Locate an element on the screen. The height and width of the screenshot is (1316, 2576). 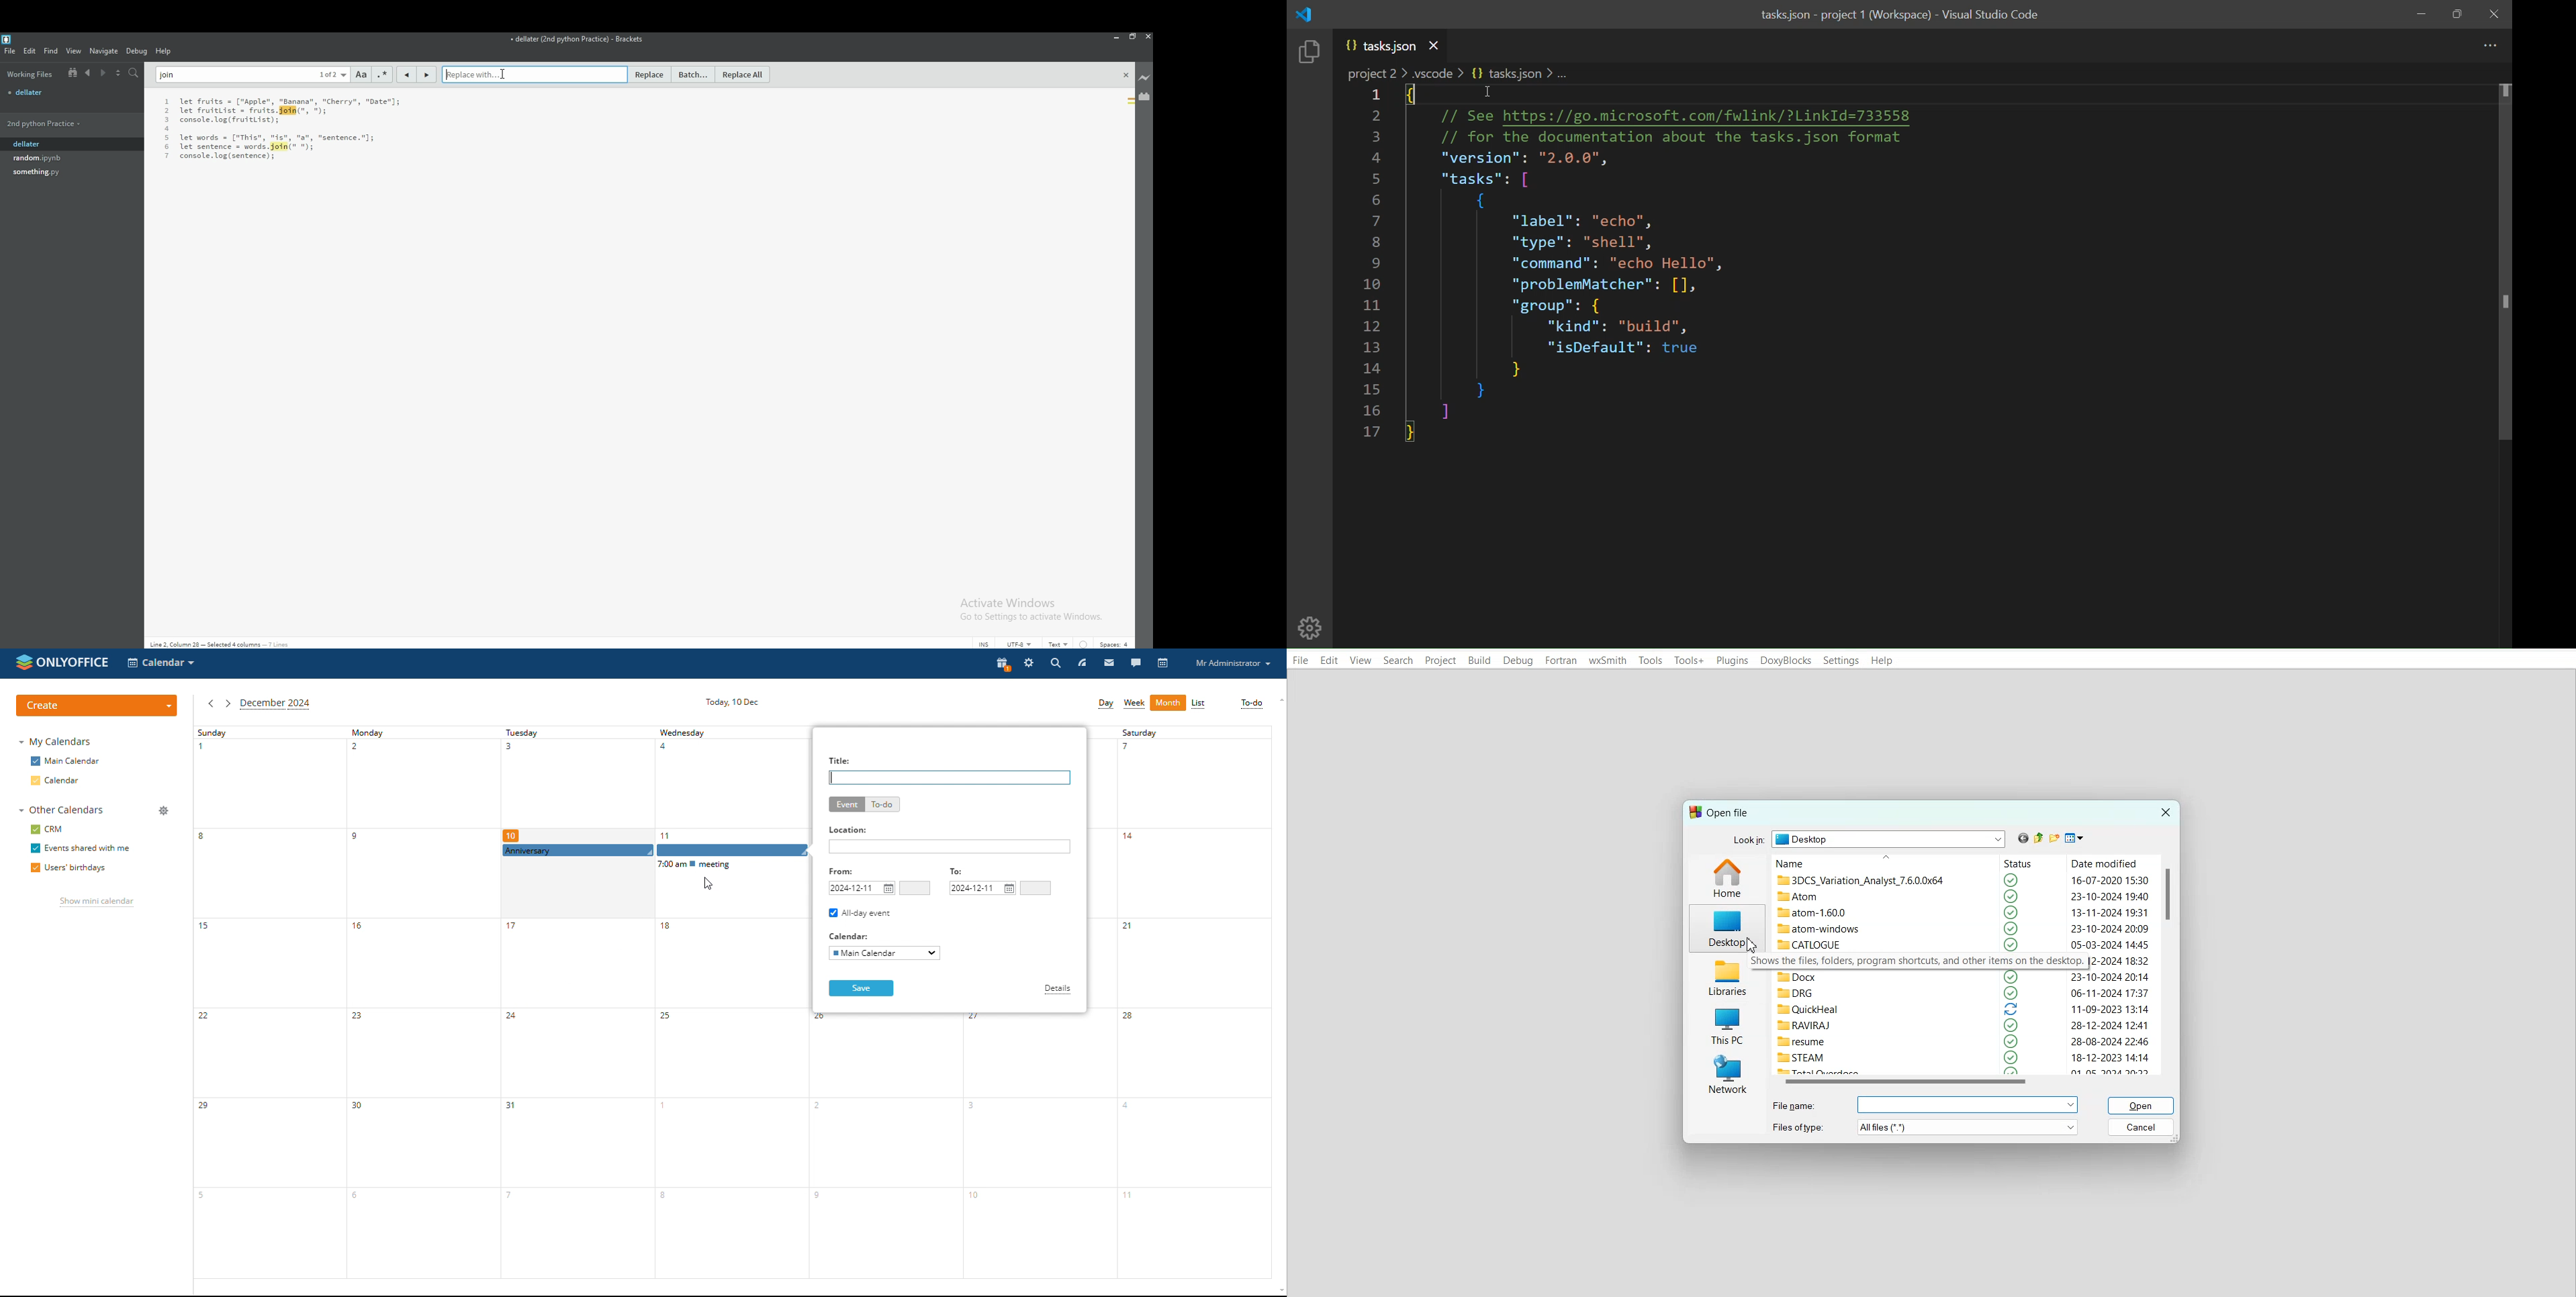
selected logo is located at coordinates (2013, 928).